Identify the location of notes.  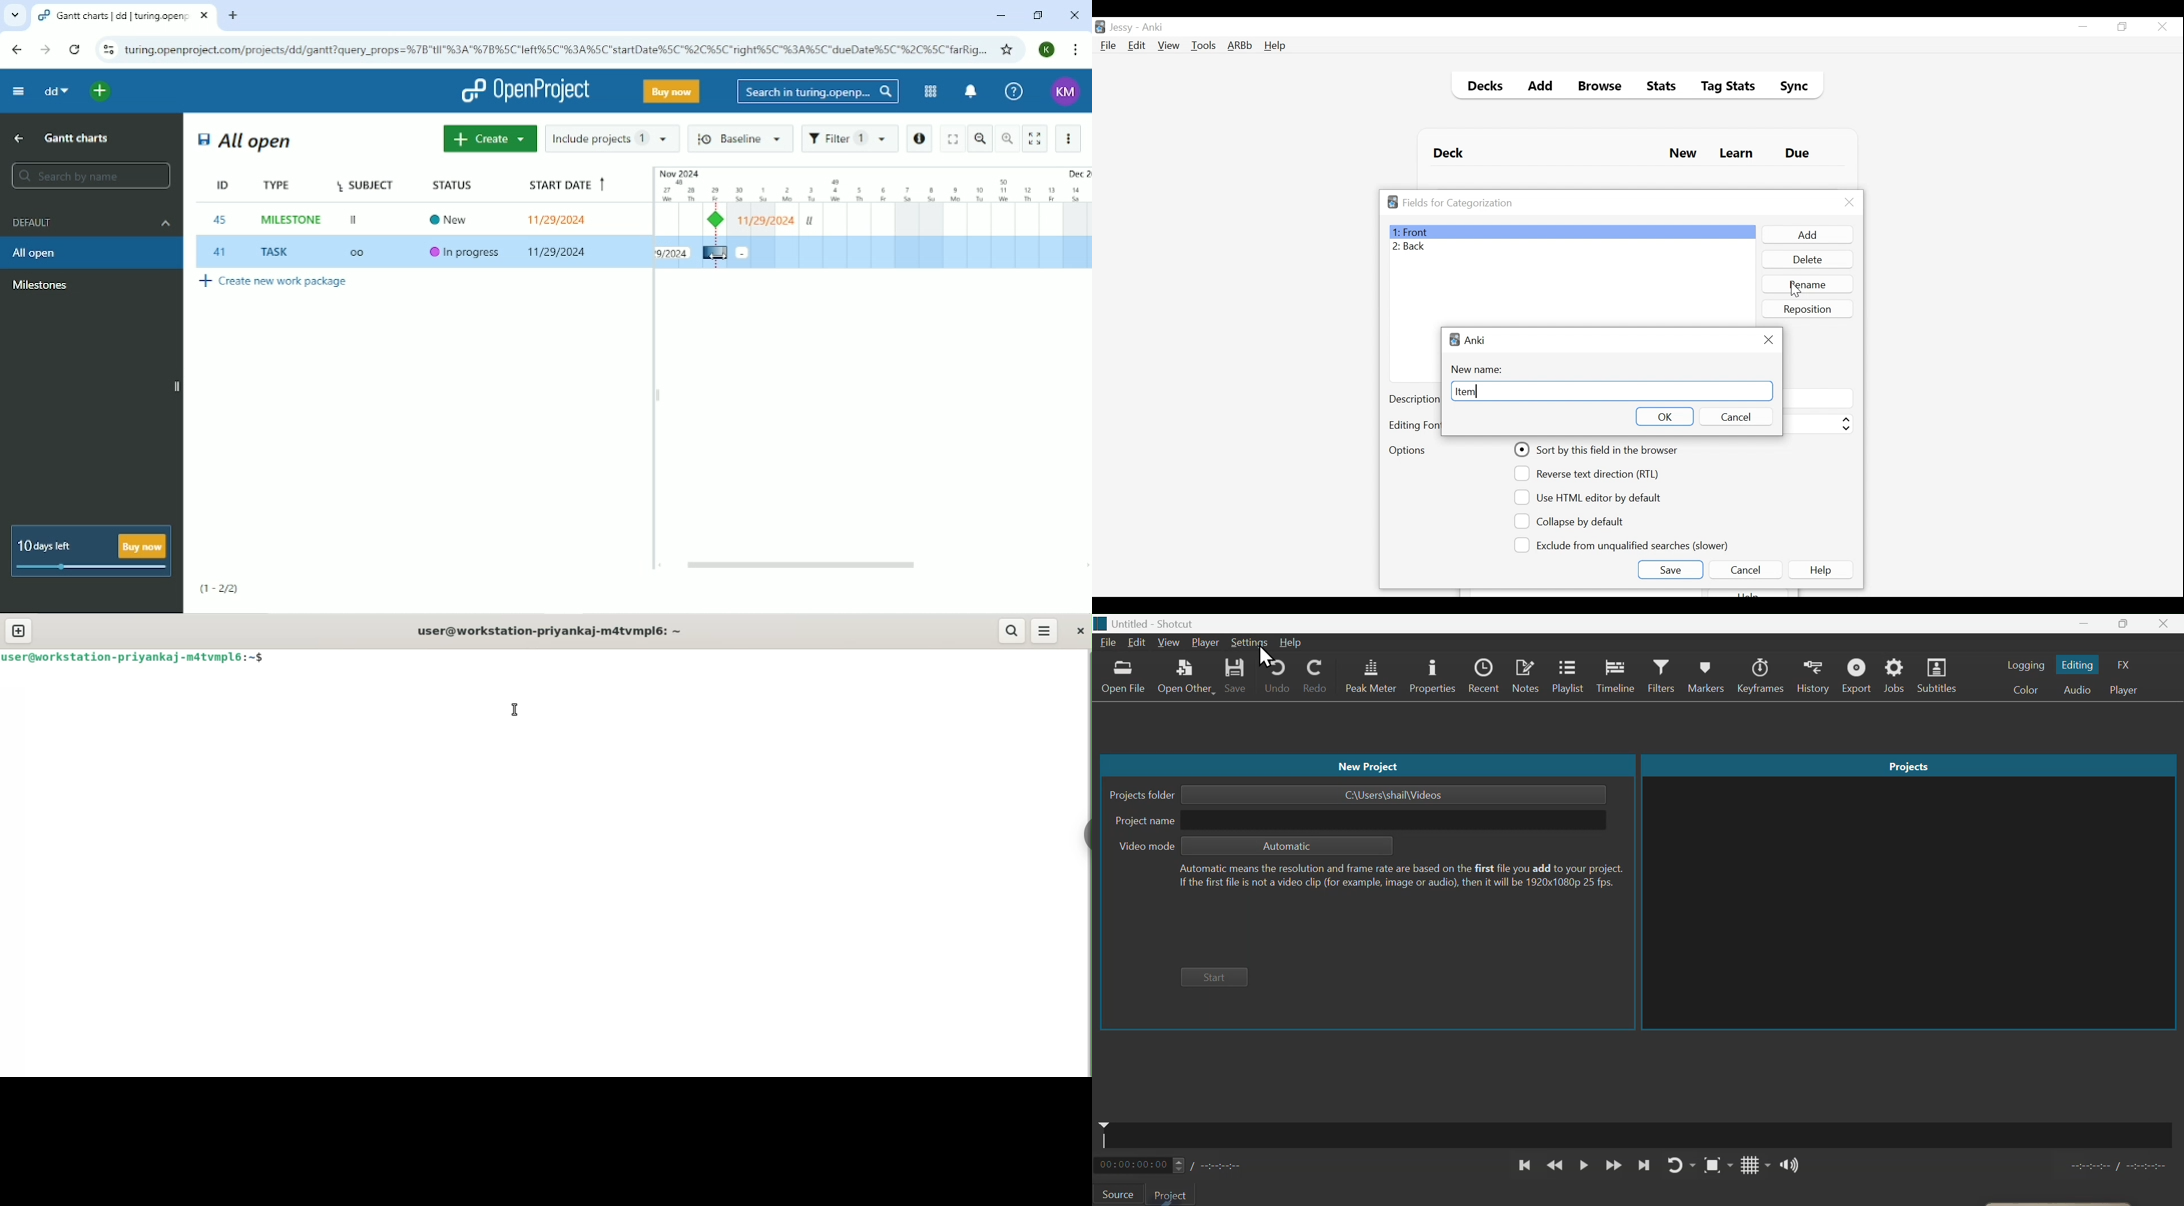
(1524, 677).